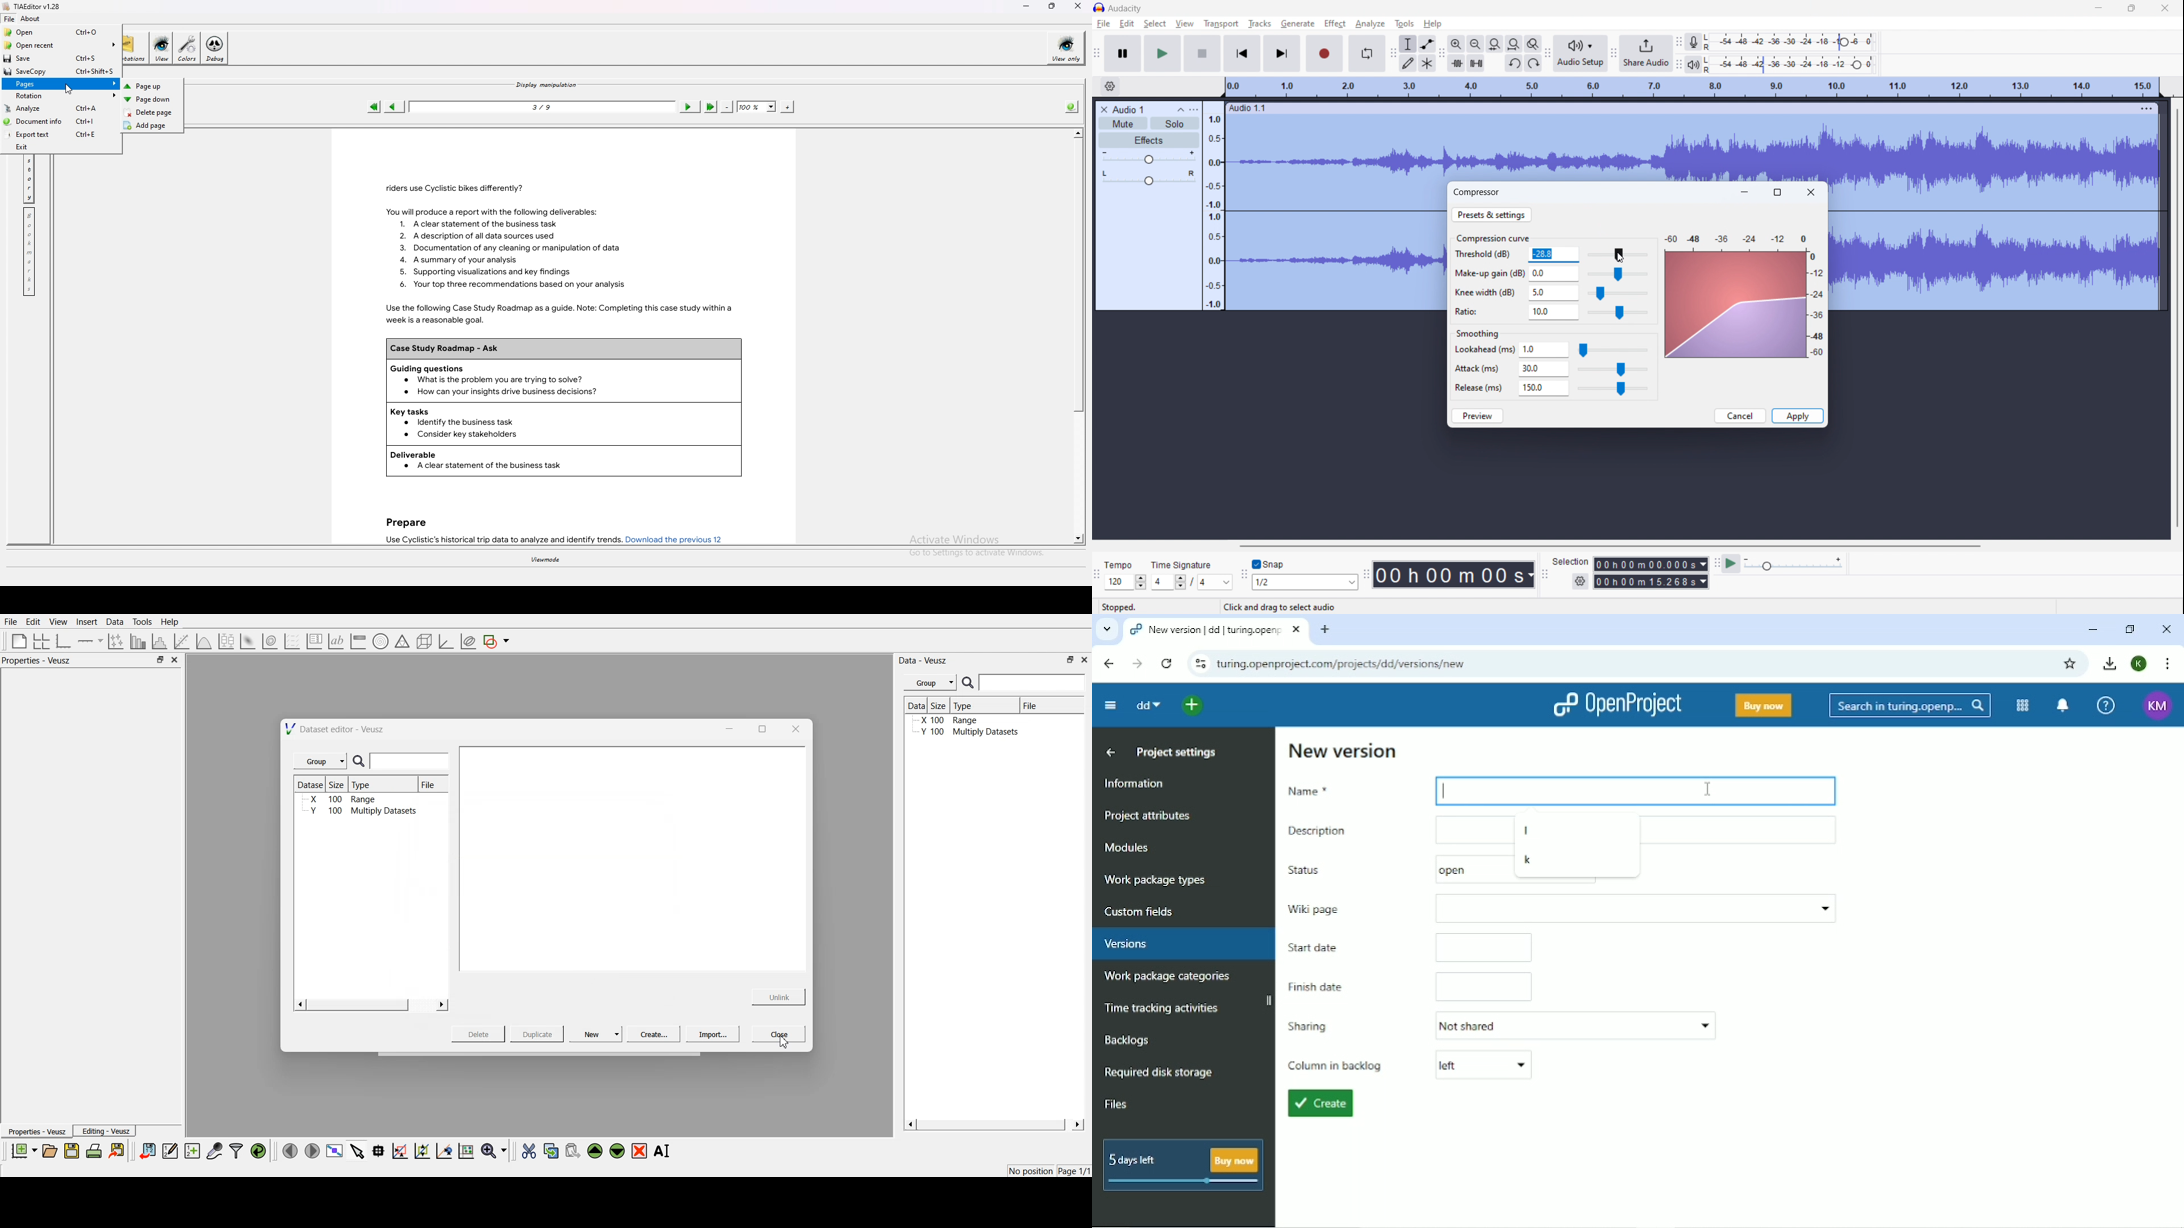  What do you see at coordinates (1679, 65) in the screenshot?
I see `playback meter toolbar` at bounding box center [1679, 65].